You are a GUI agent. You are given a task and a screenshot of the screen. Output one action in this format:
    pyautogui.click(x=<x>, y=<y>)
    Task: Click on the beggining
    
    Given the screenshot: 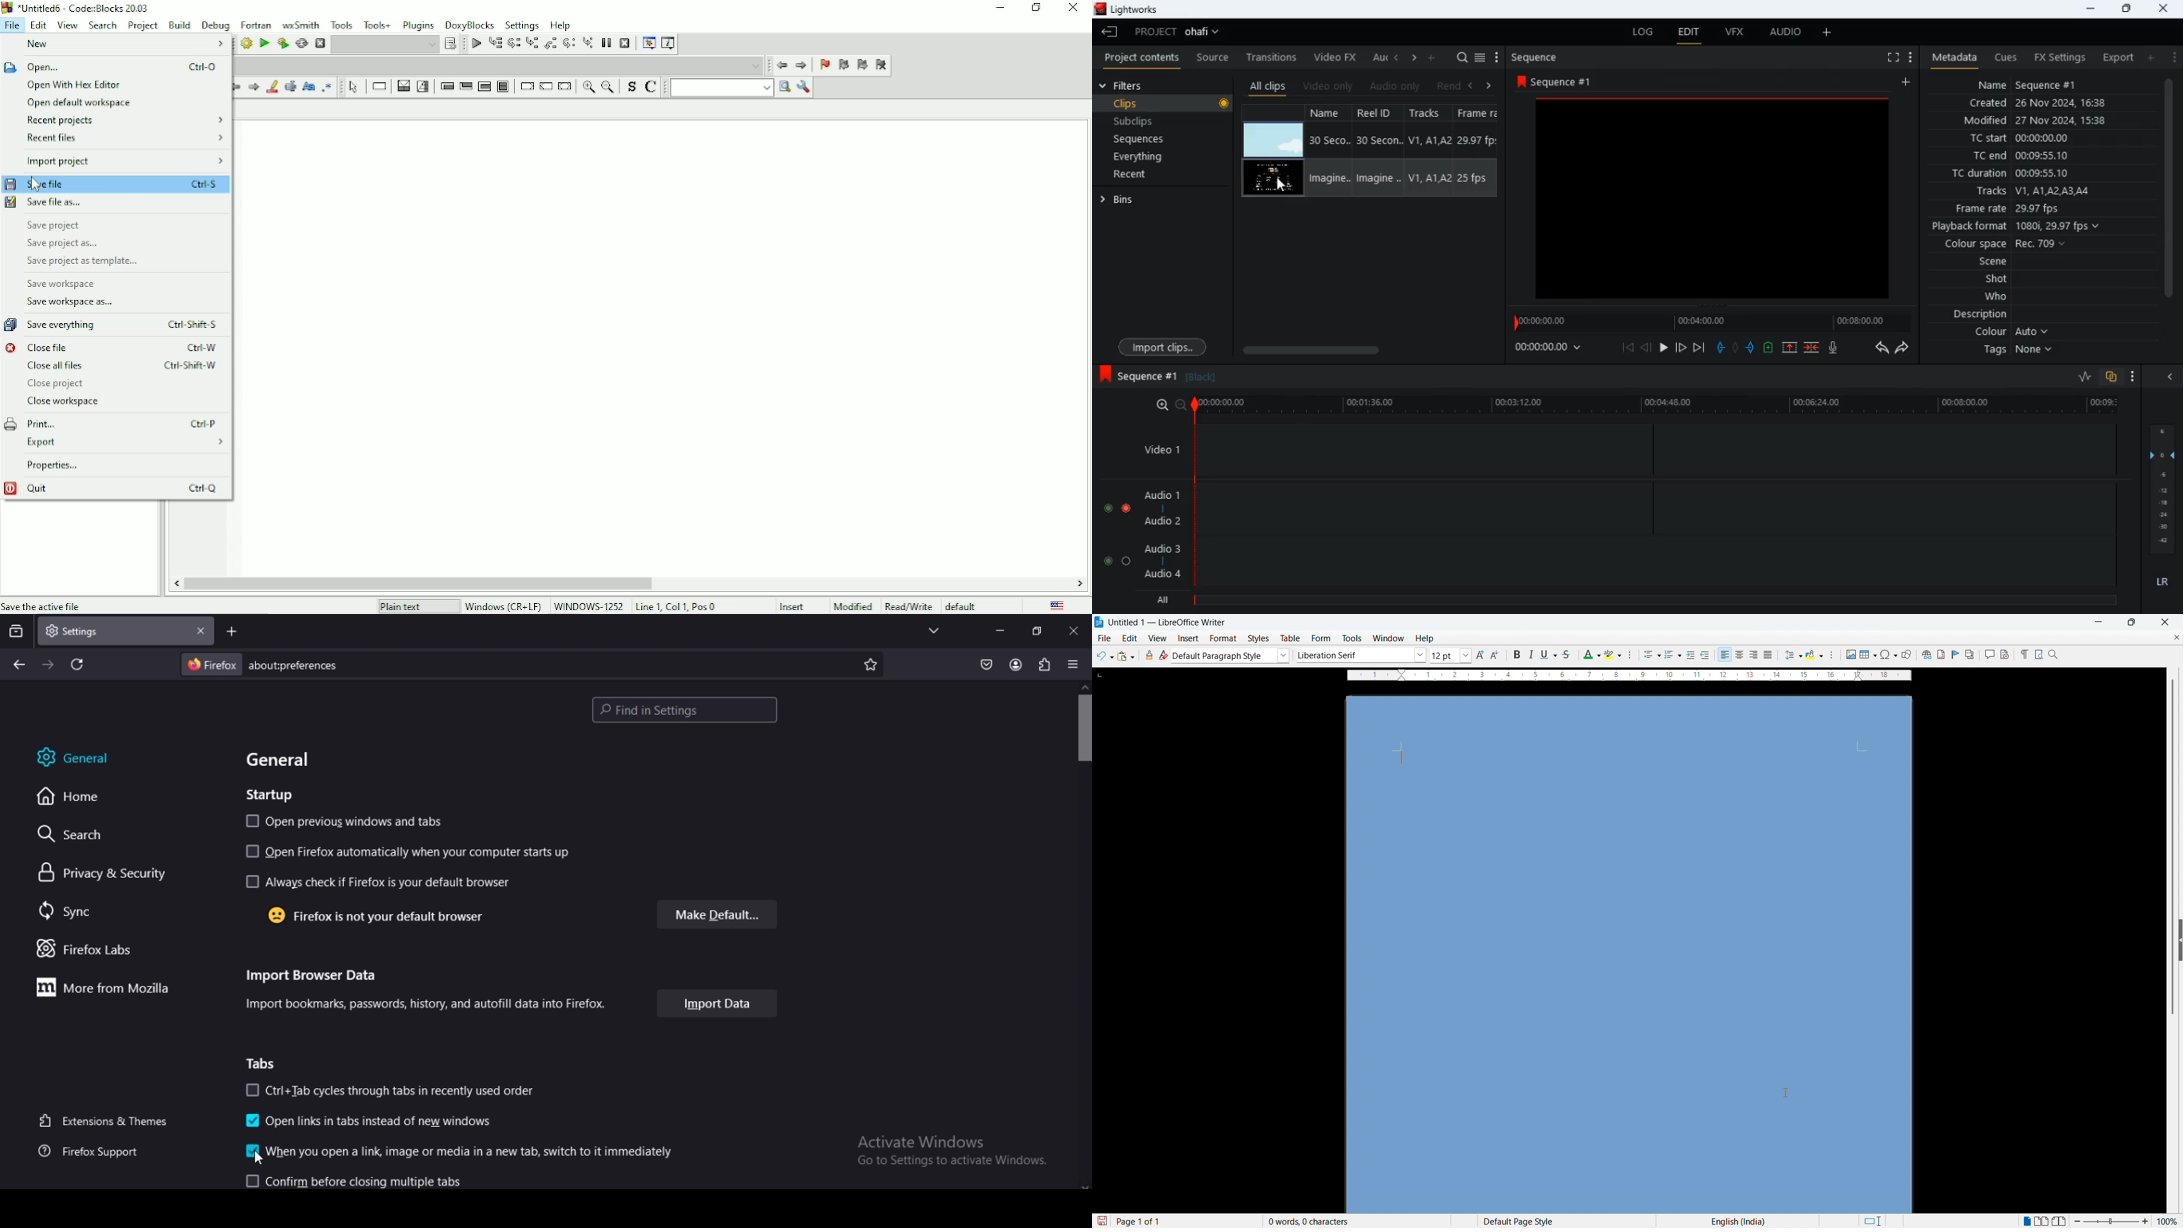 What is the action you would take?
    pyautogui.click(x=1628, y=348)
    